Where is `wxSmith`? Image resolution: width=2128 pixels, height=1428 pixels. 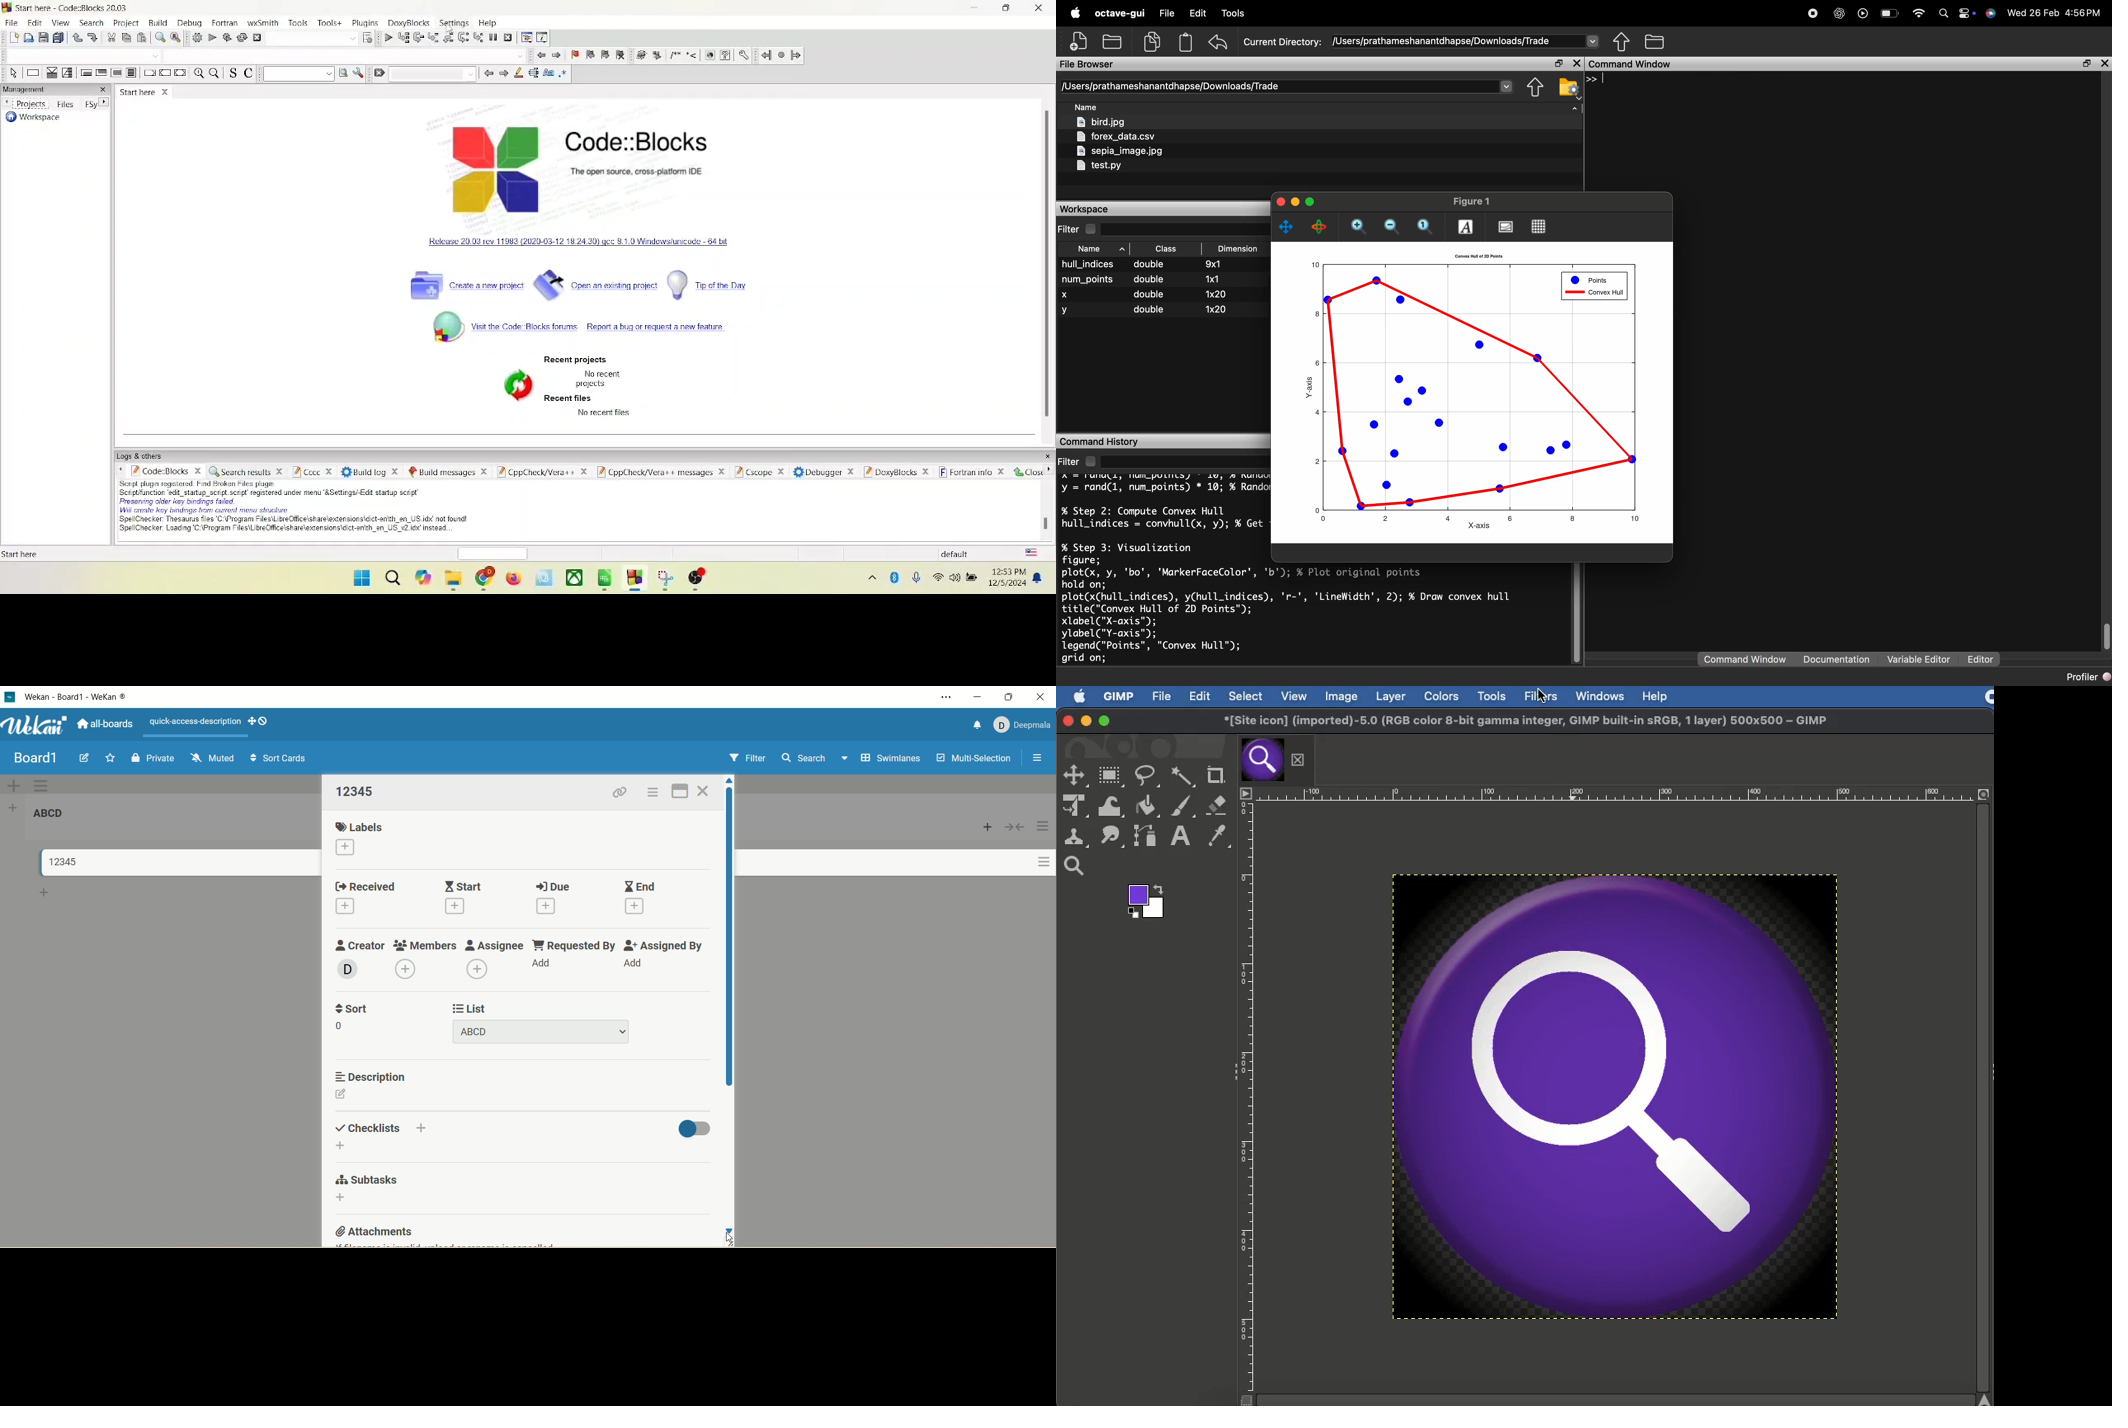
wxSmith is located at coordinates (264, 23).